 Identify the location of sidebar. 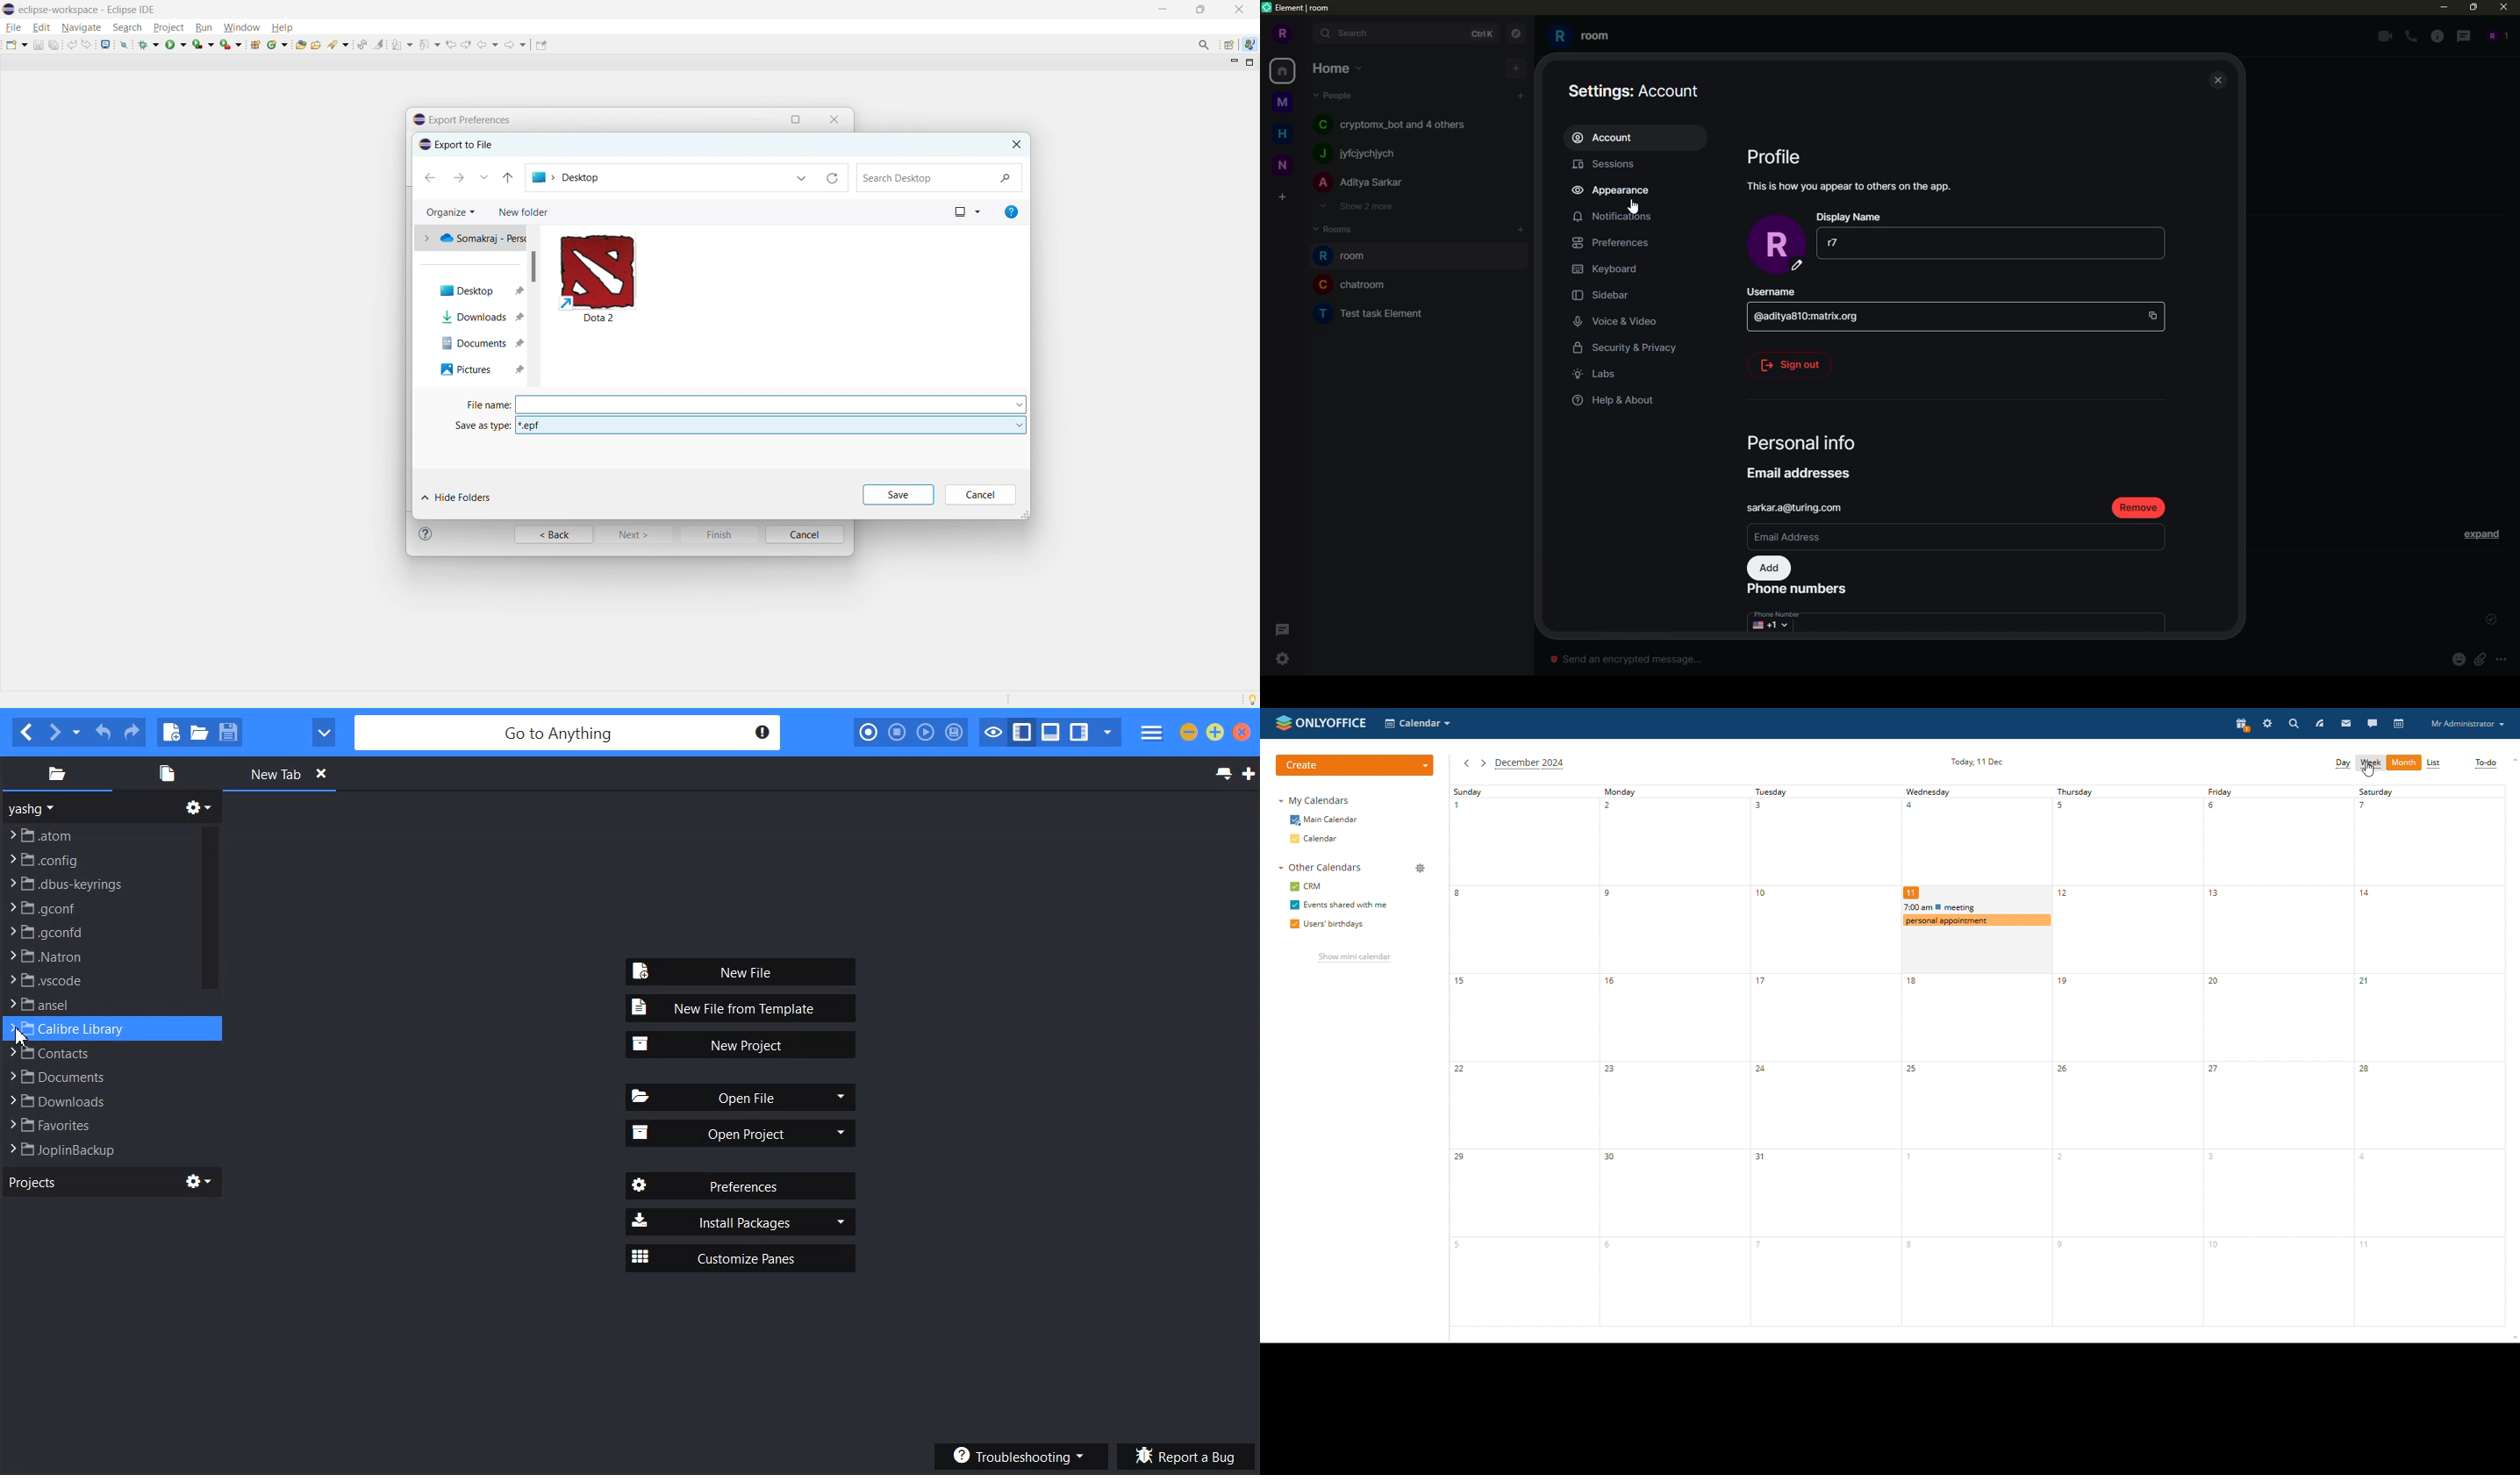
(1606, 297).